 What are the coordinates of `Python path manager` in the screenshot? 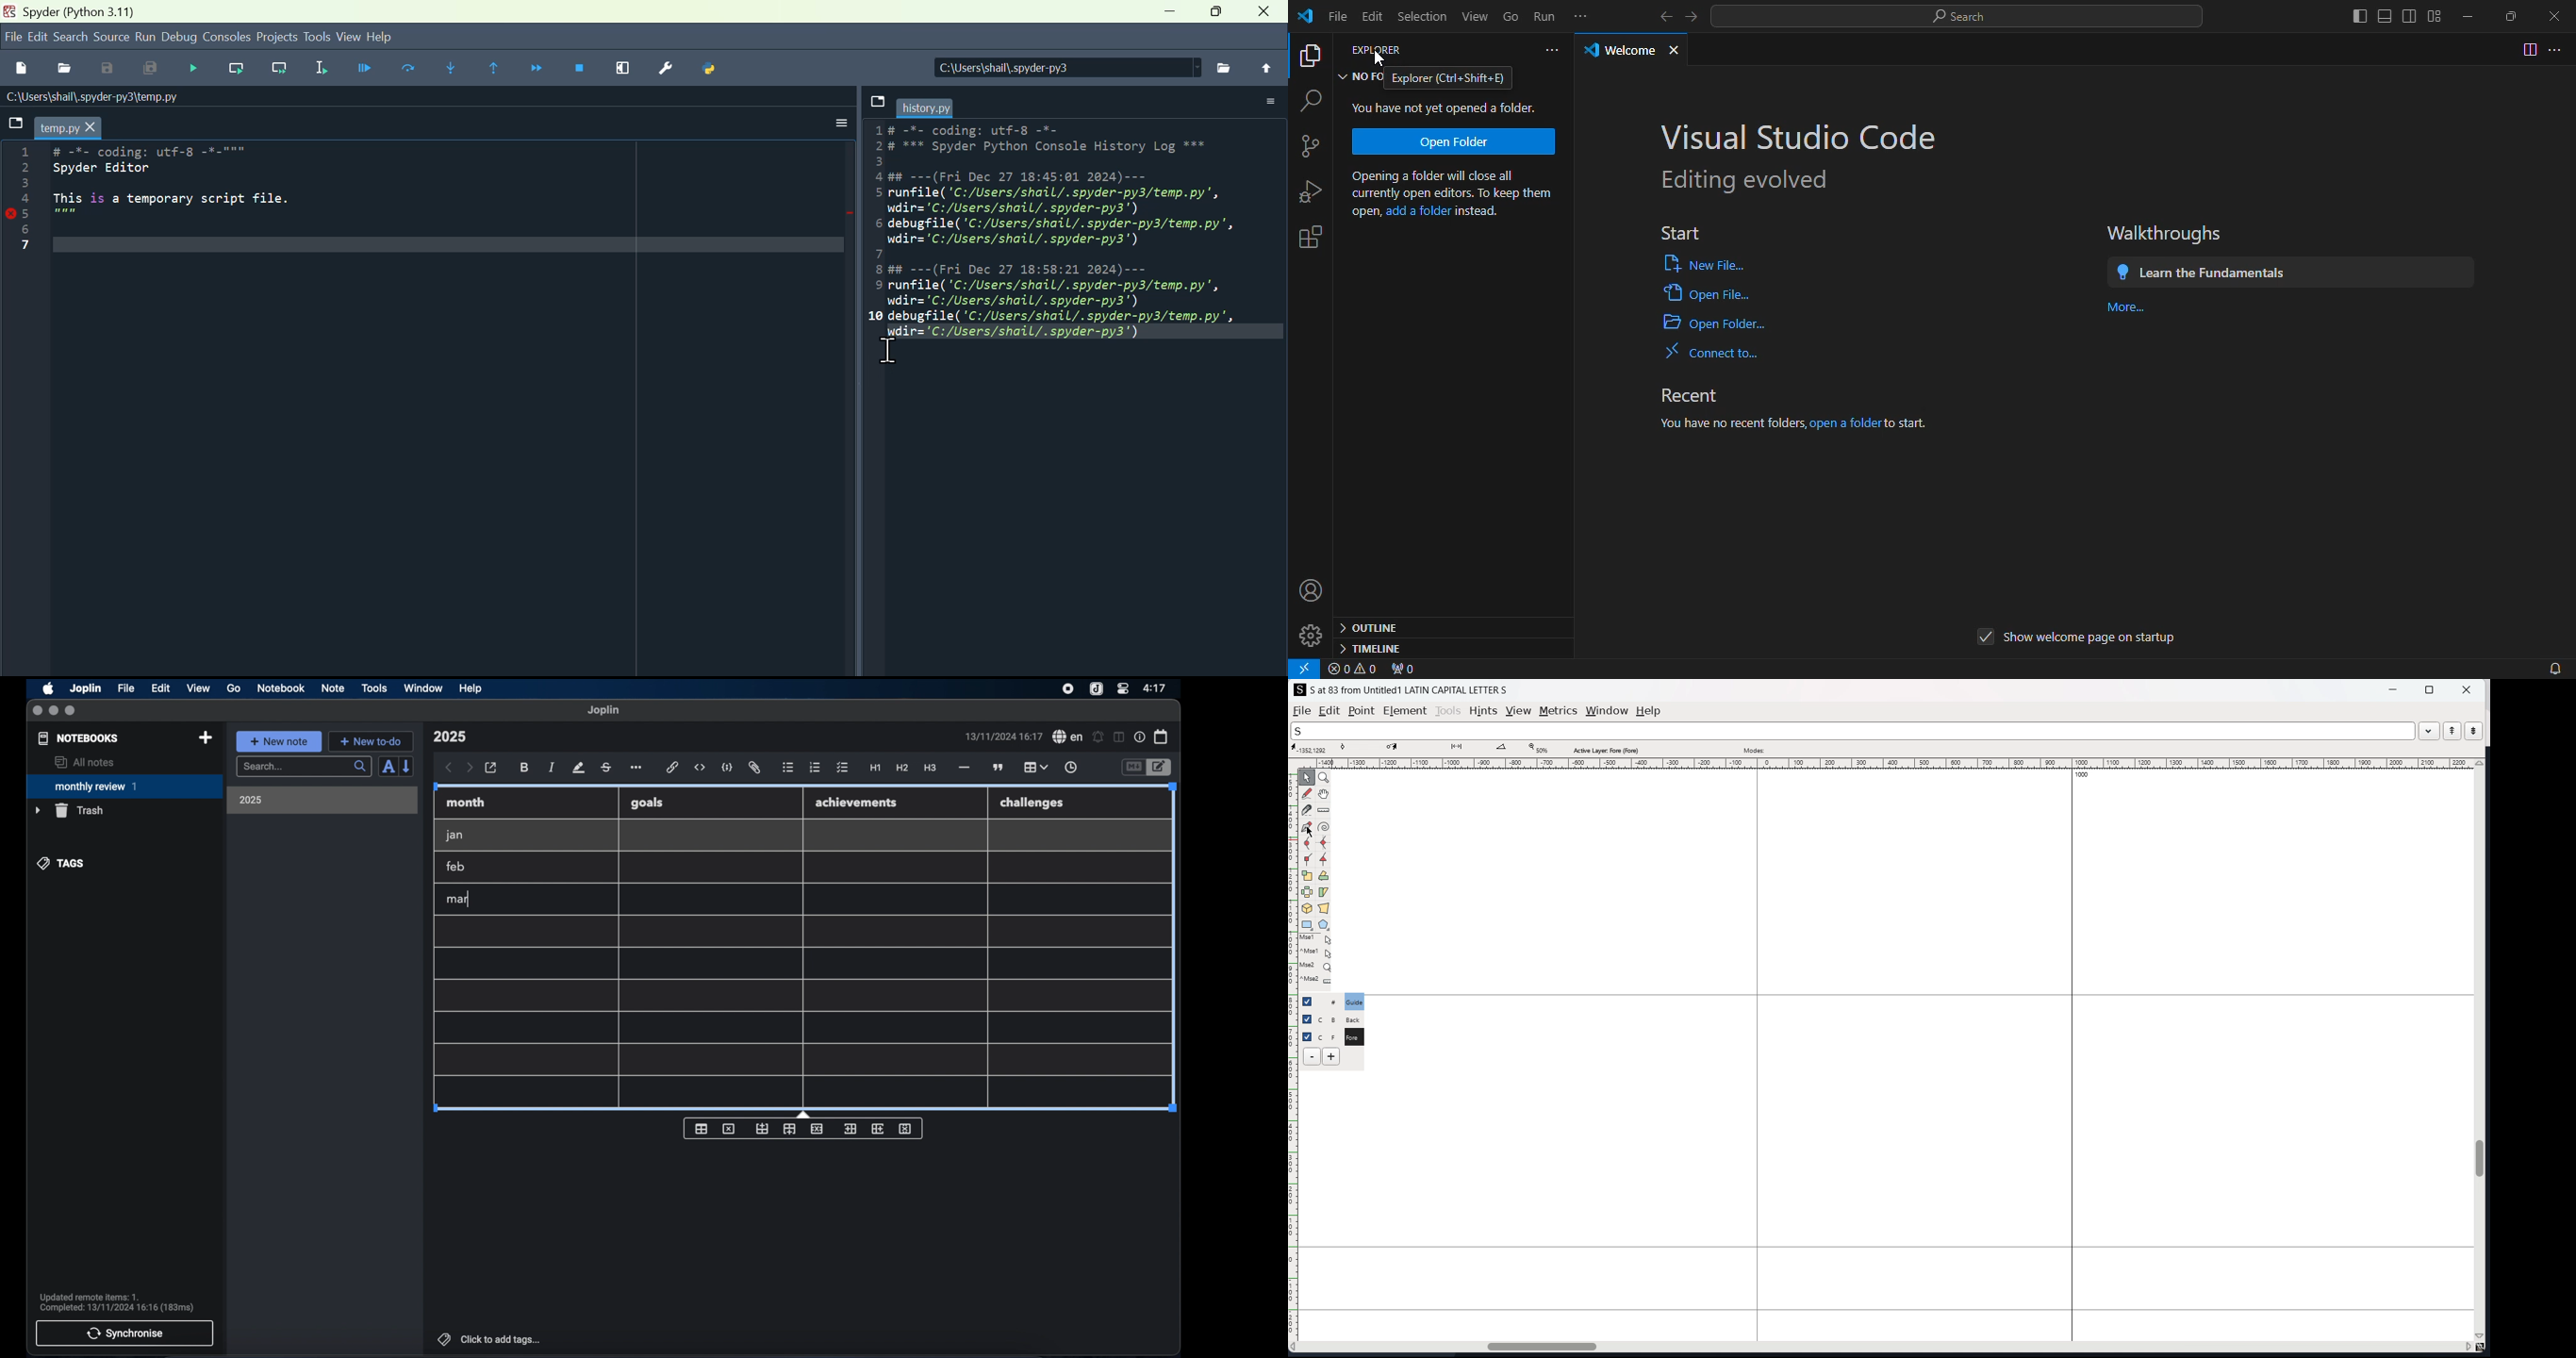 It's located at (713, 68).